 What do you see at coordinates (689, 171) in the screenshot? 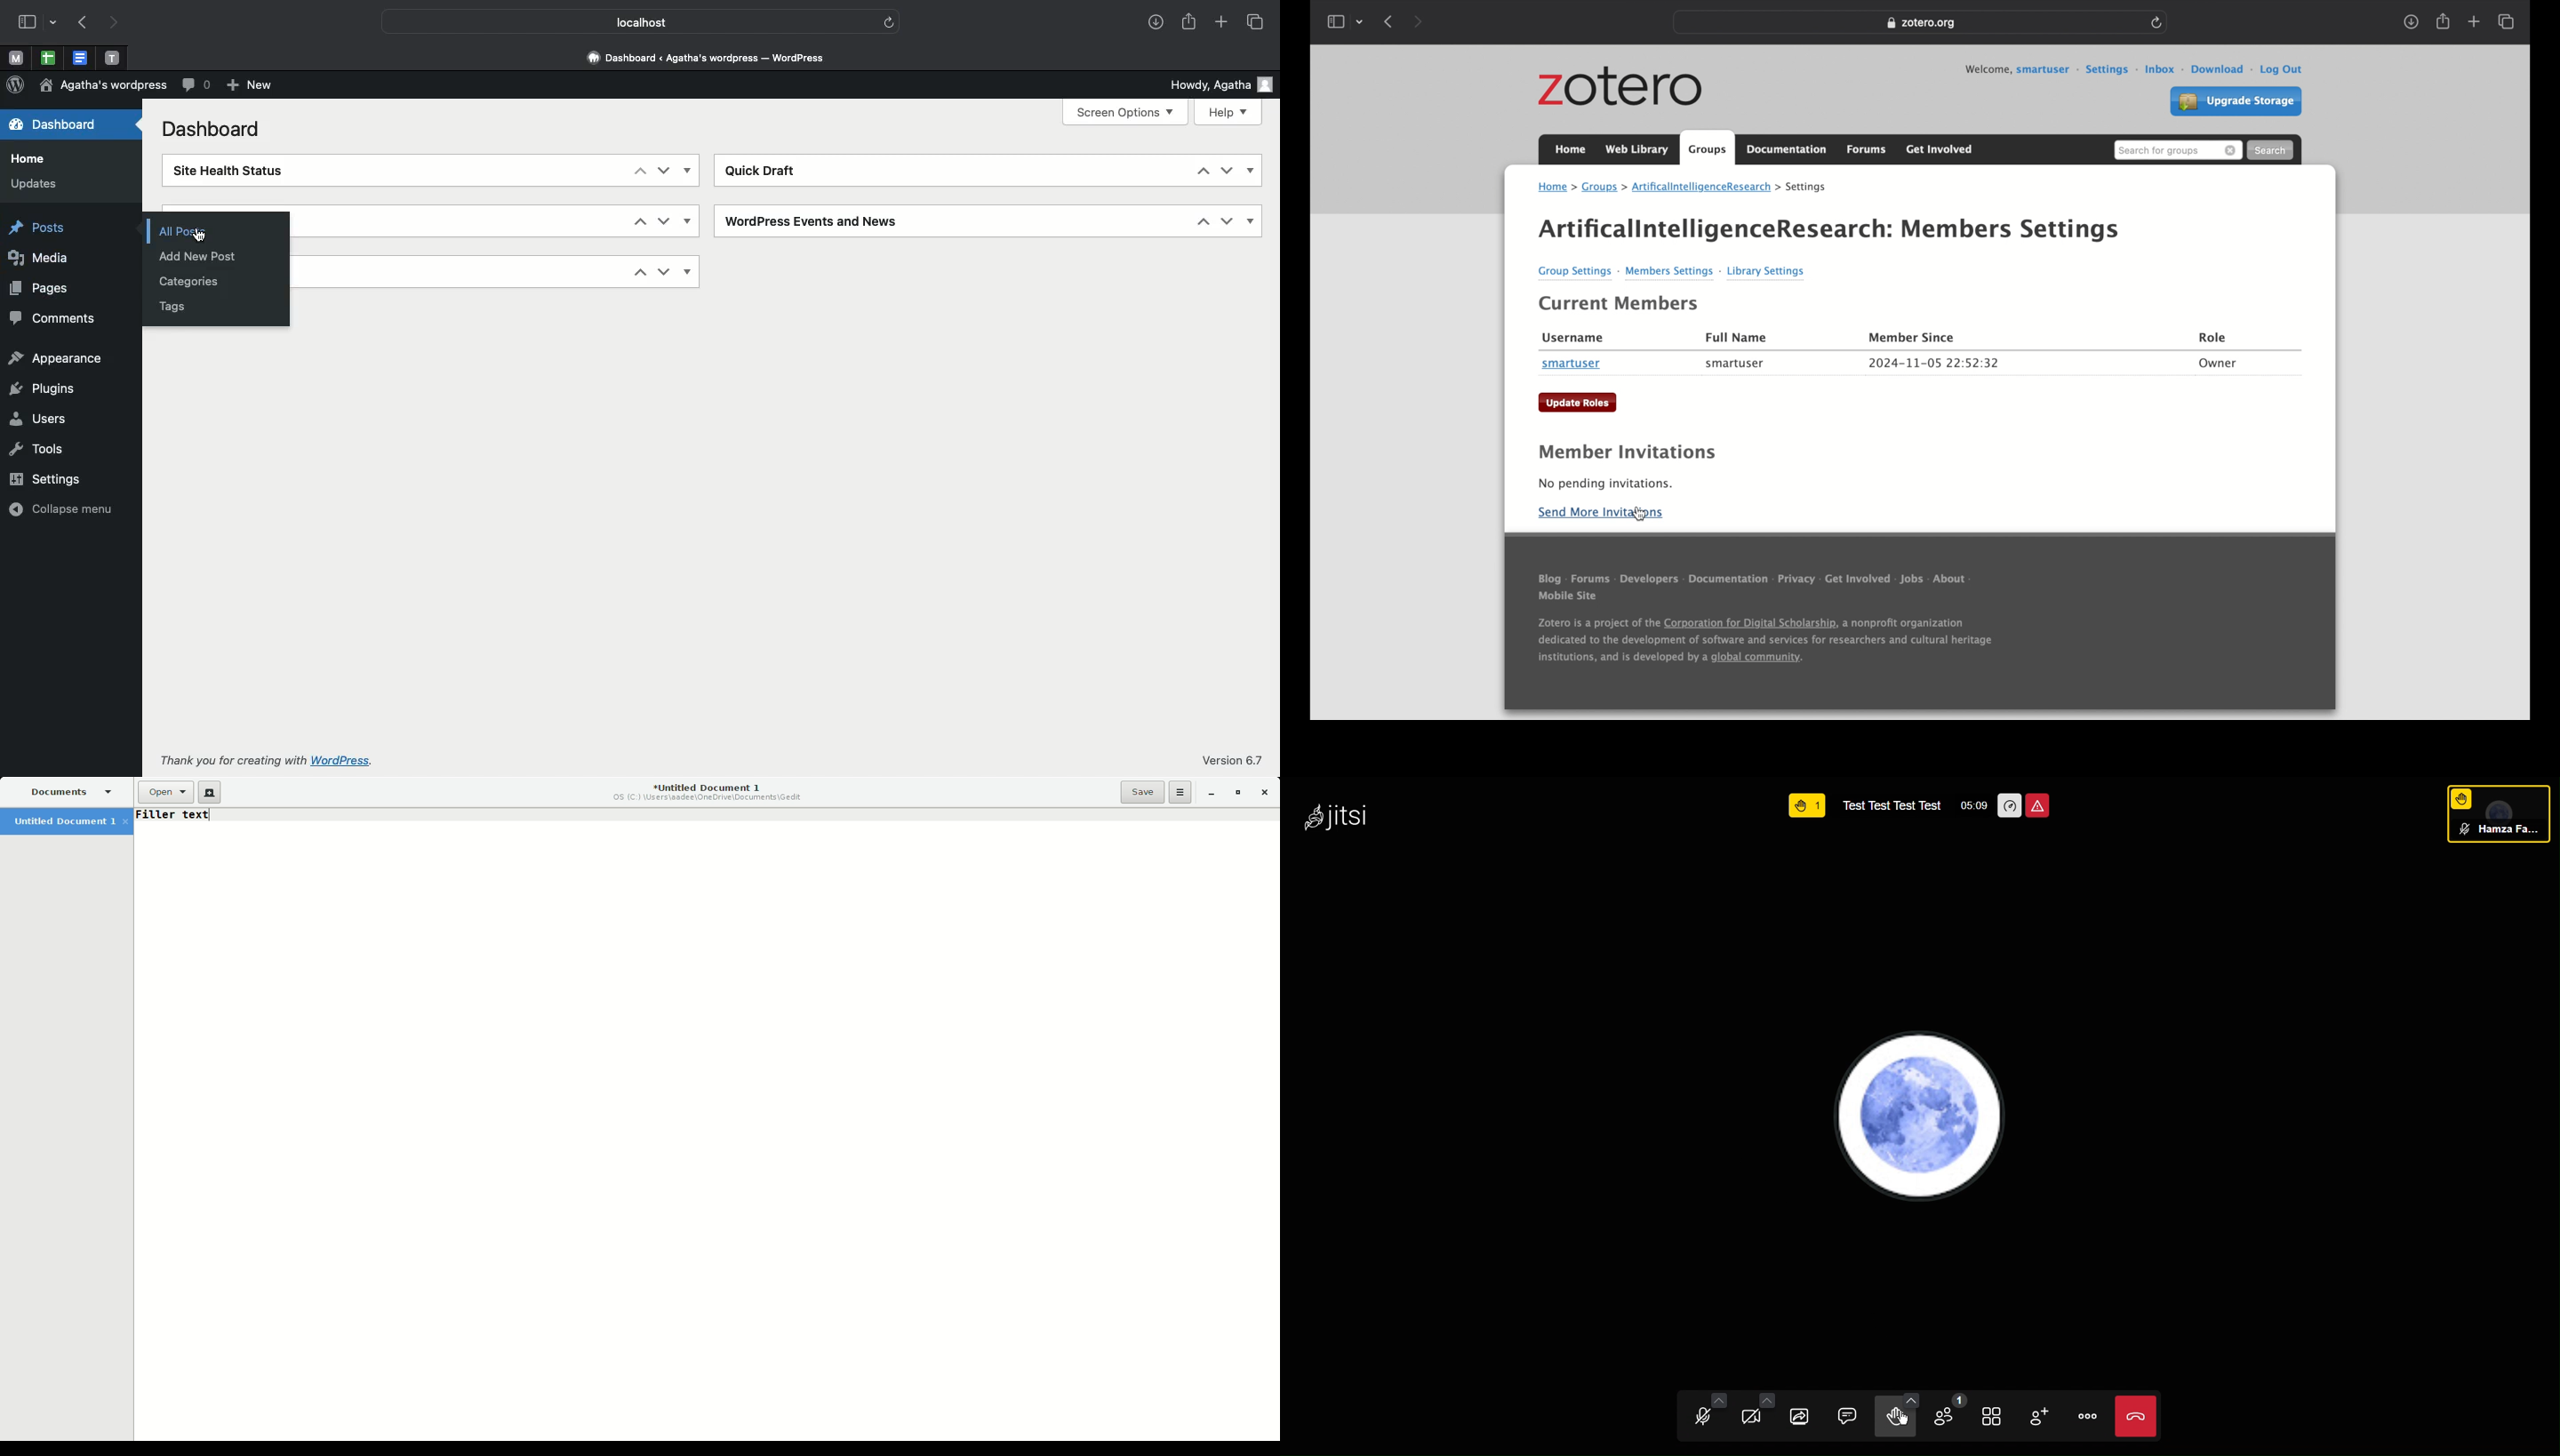
I see `Show` at bounding box center [689, 171].